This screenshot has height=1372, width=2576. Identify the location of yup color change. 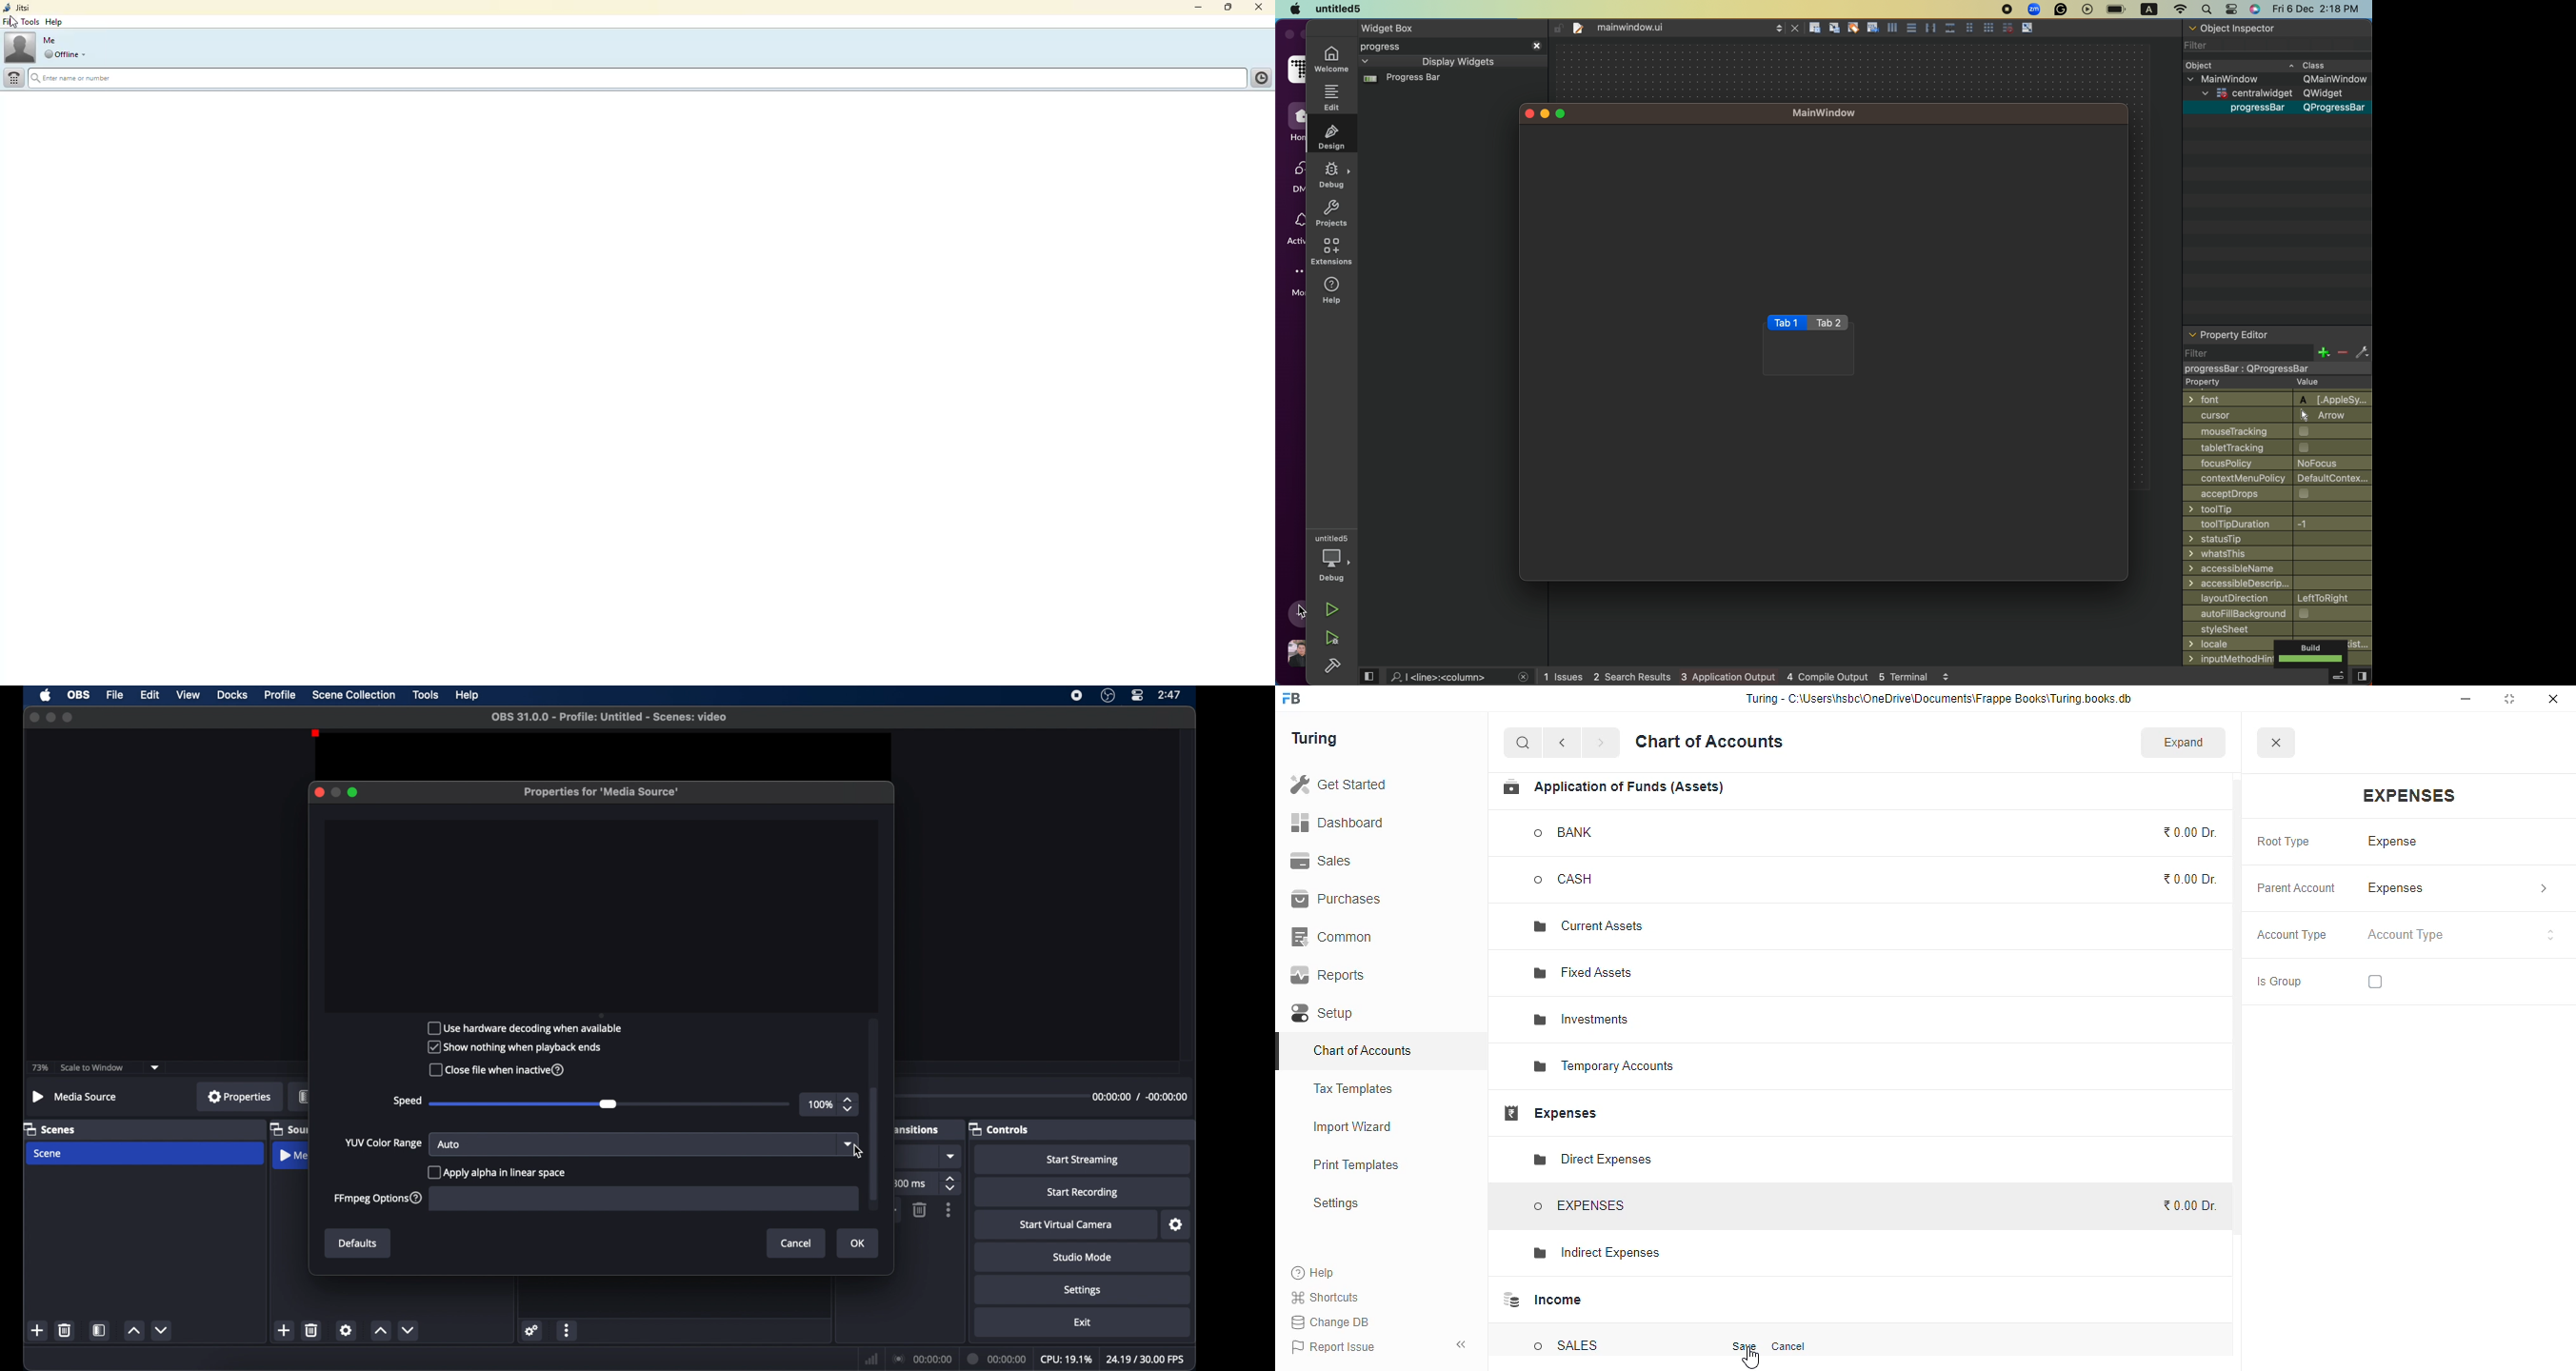
(382, 1142).